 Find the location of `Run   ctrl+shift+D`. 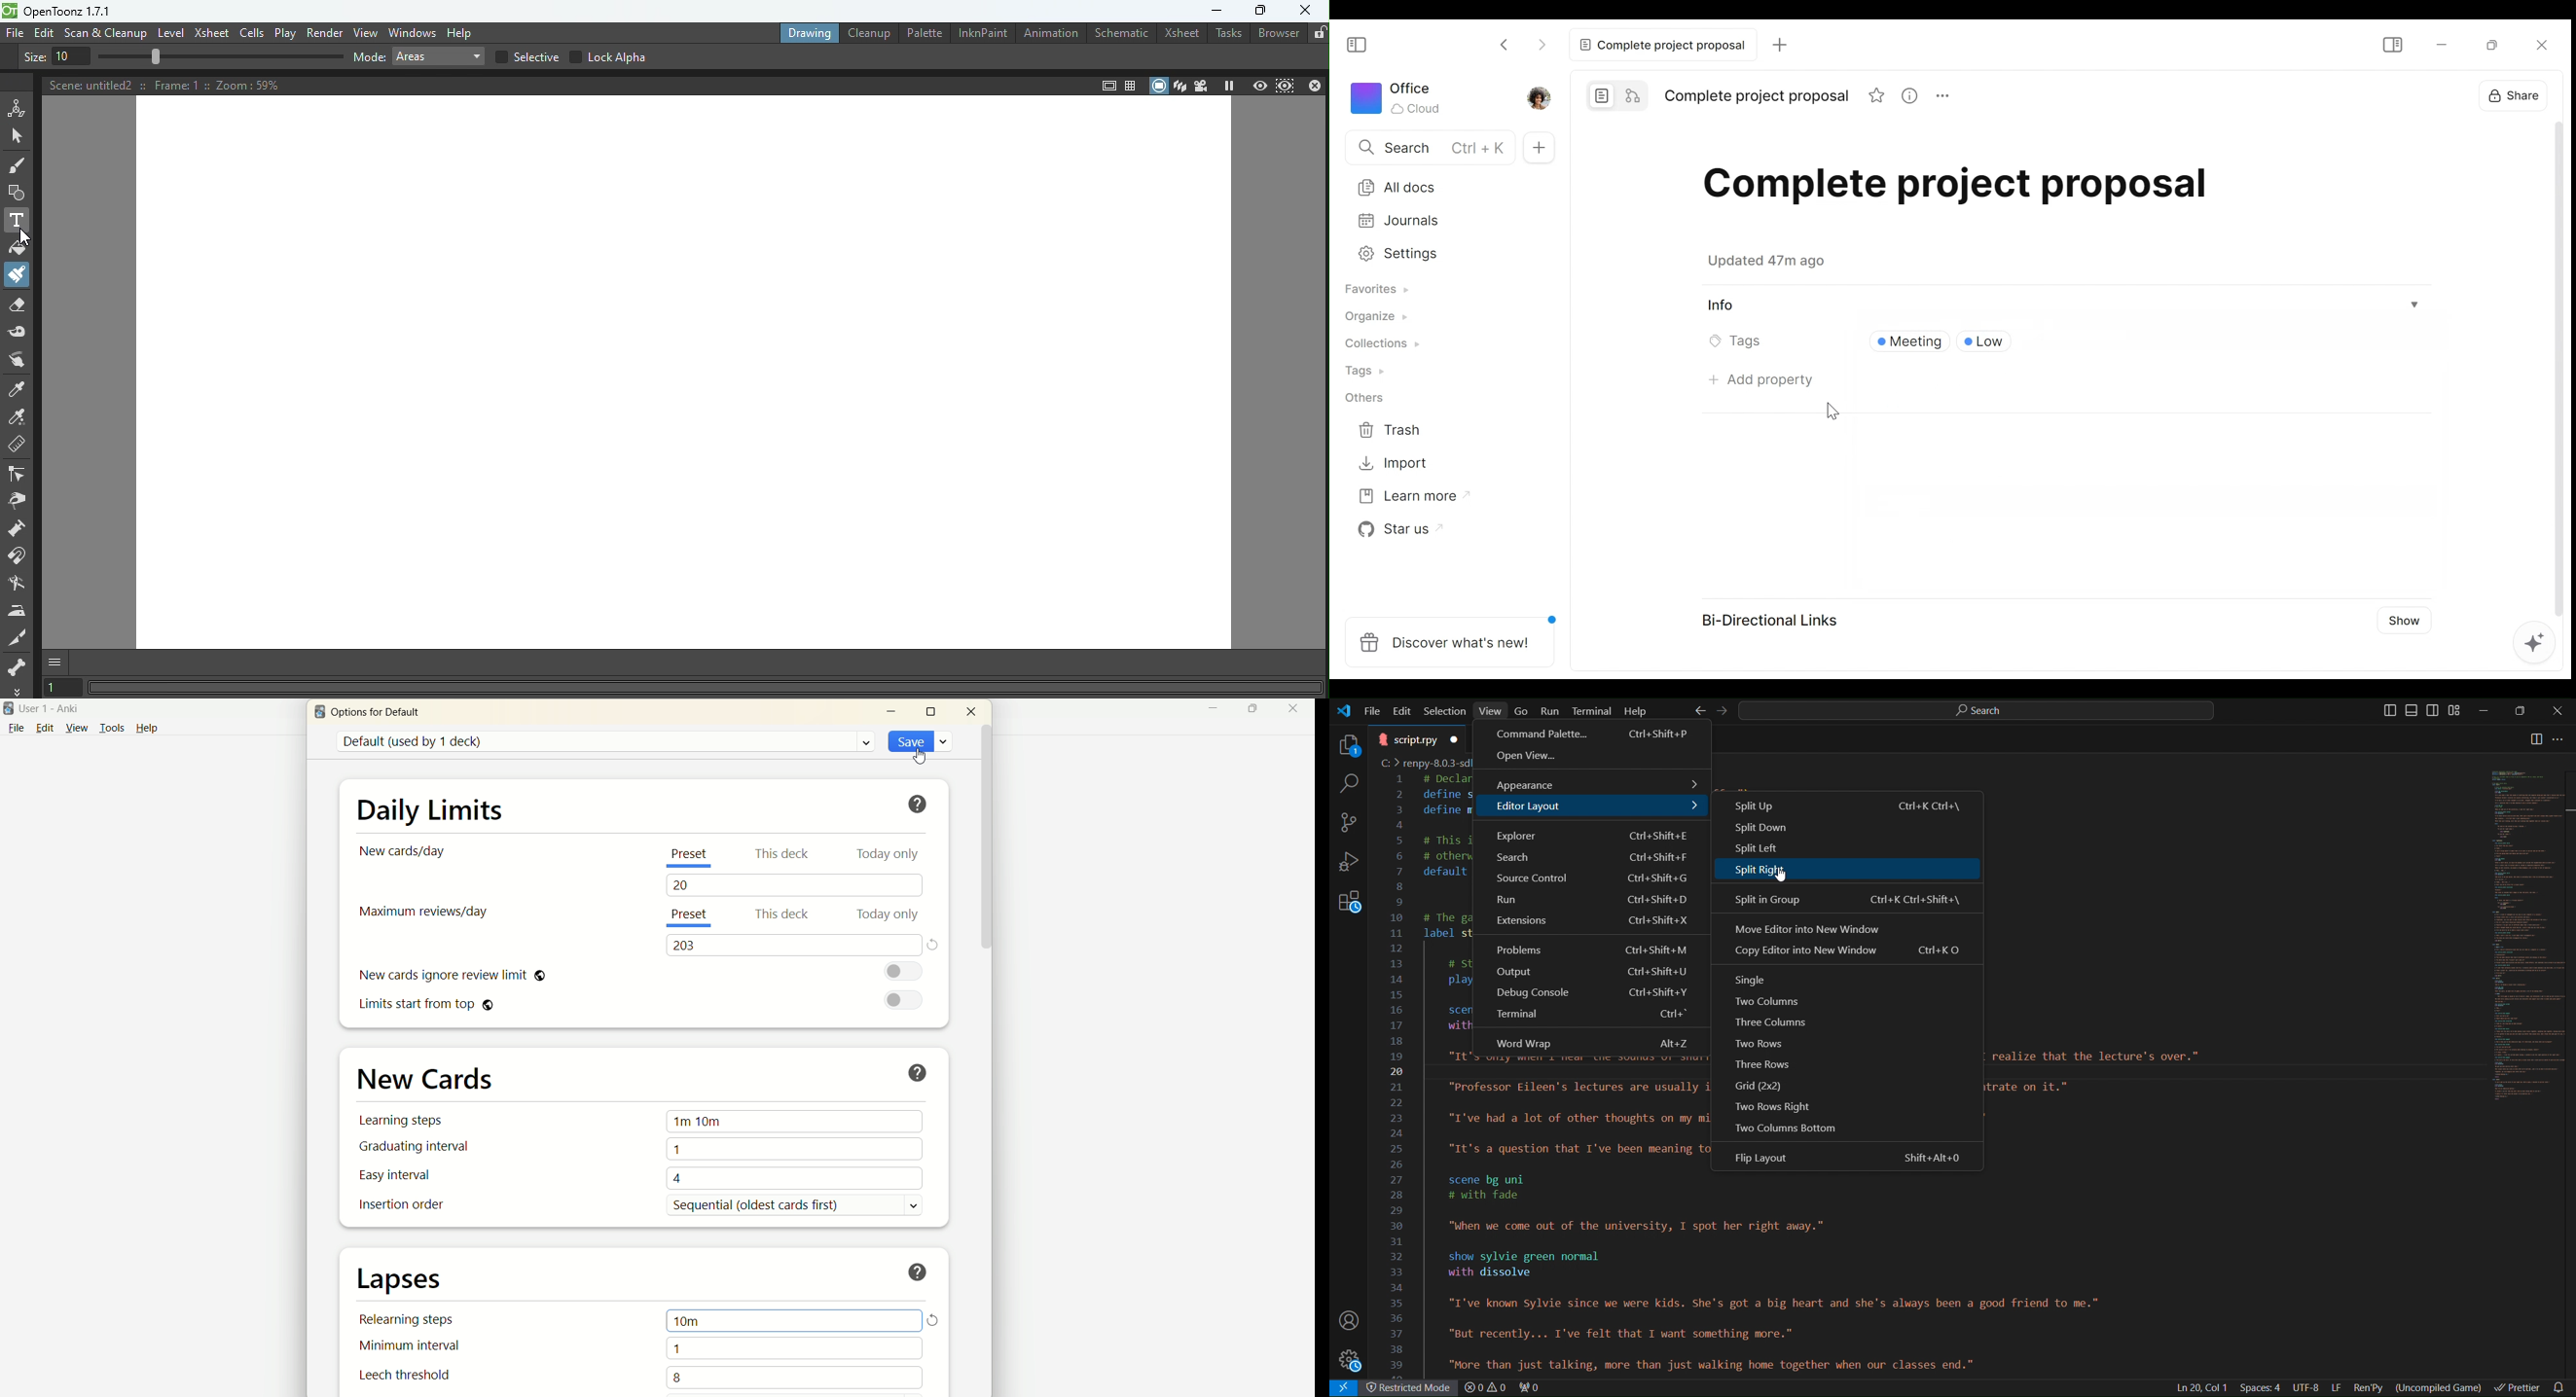

Run   ctrl+shift+D is located at coordinates (1589, 902).